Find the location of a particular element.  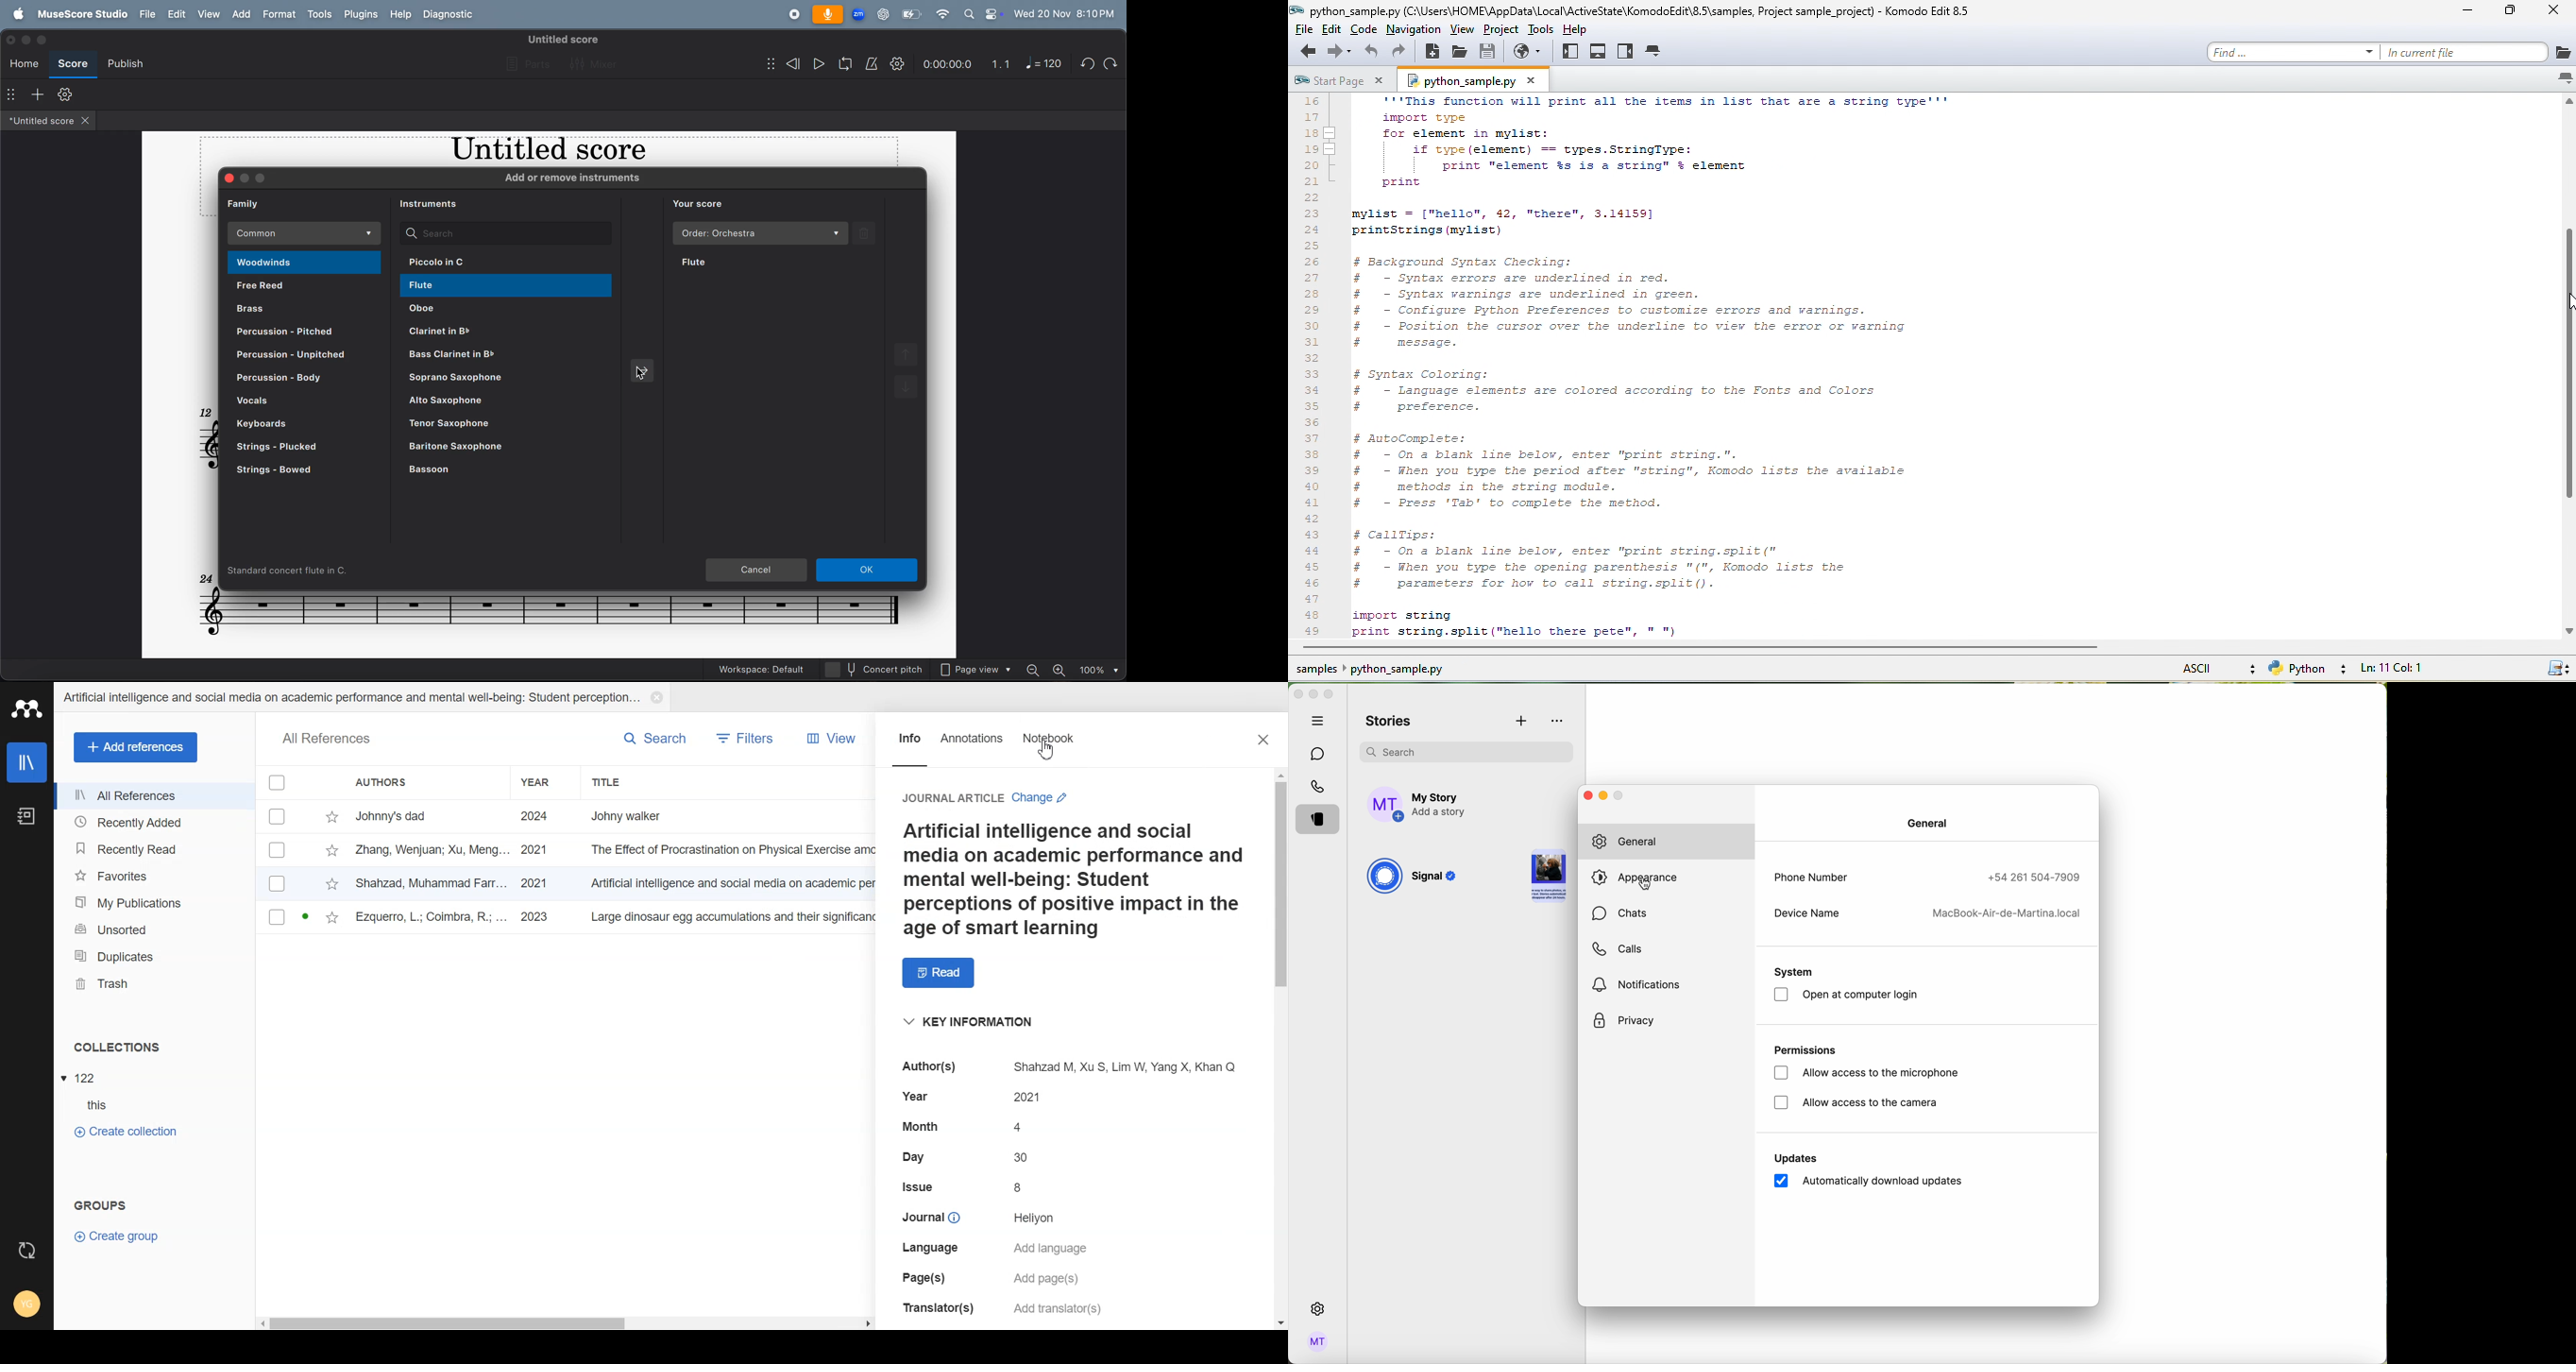

Recently Added is located at coordinates (154, 821).